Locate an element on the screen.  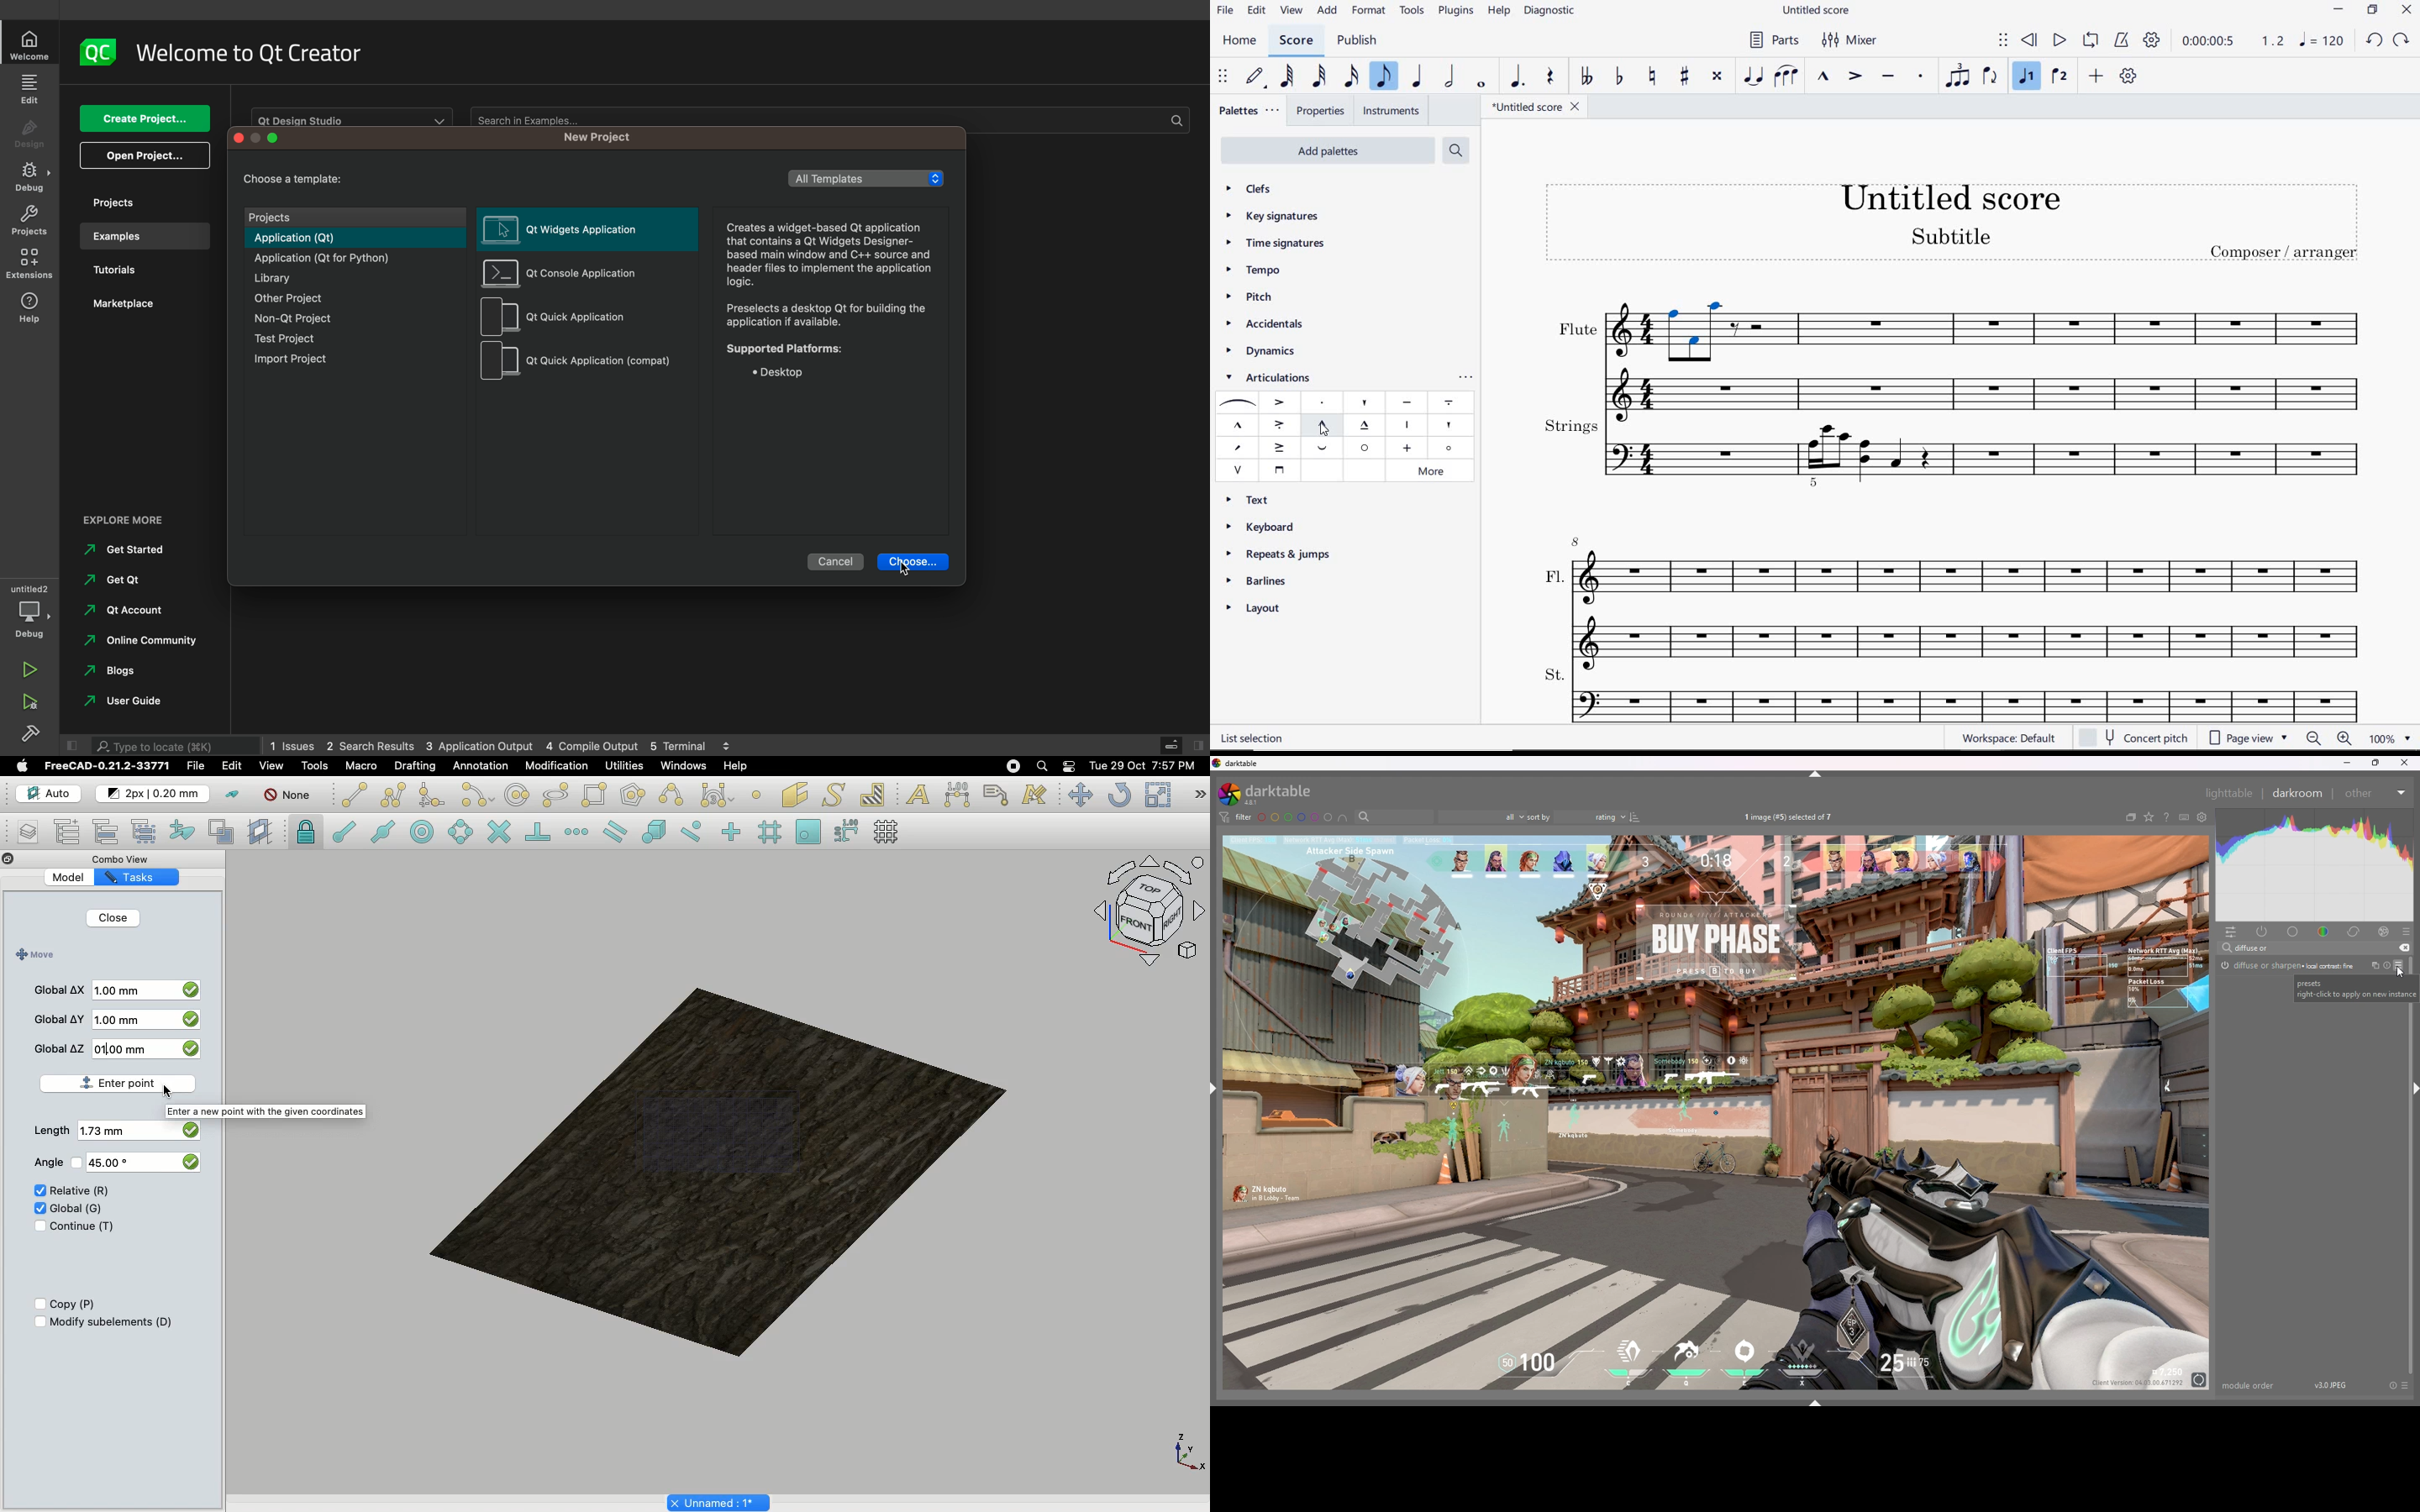
Circle is located at coordinates (518, 797).